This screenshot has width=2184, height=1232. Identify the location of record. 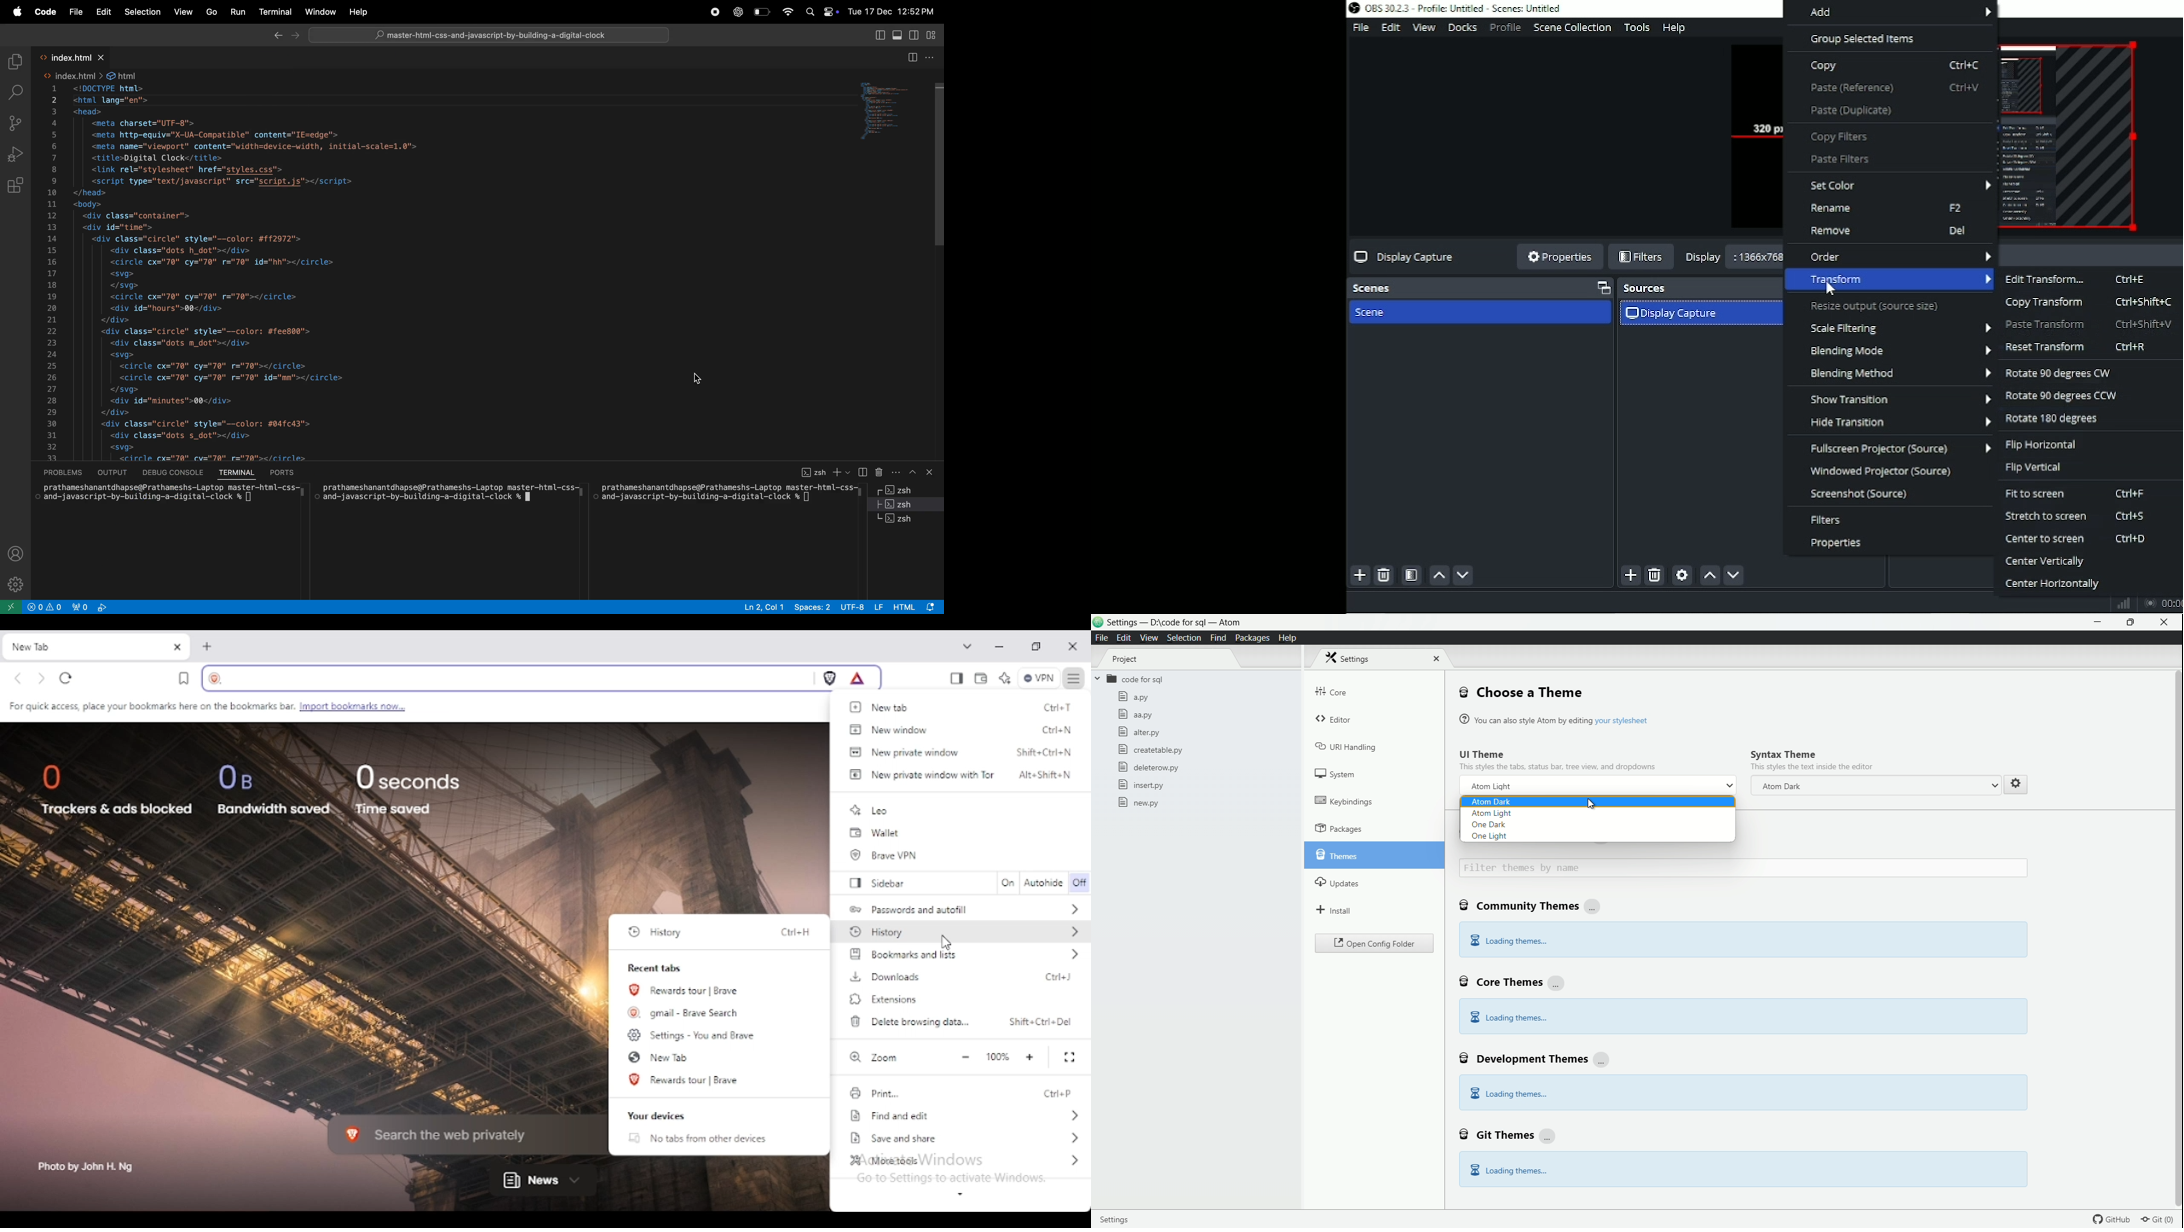
(712, 11).